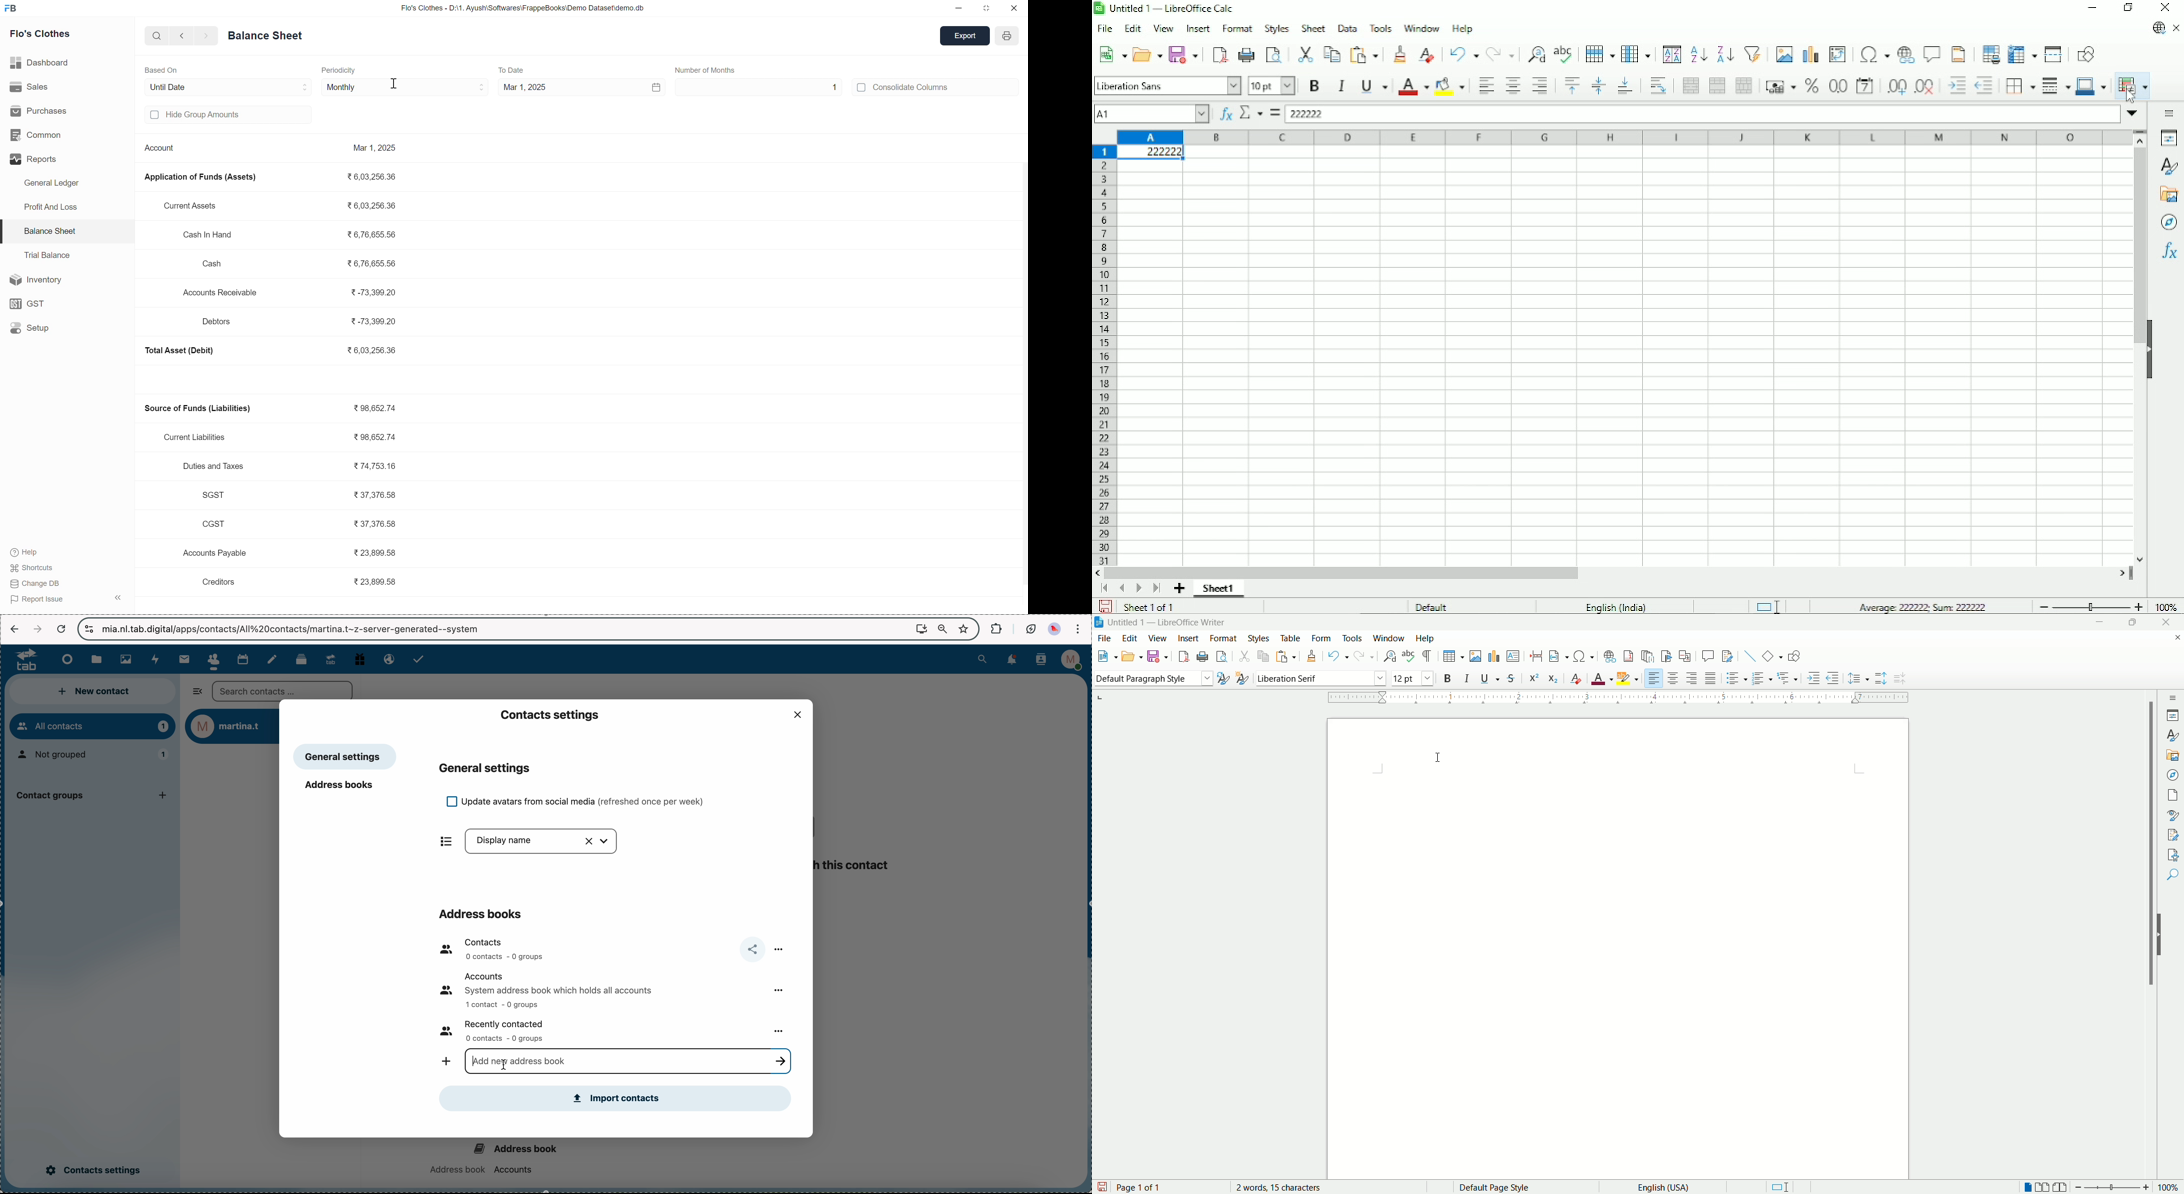 This screenshot has height=1204, width=2184. What do you see at coordinates (1864, 86) in the screenshot?
I see `Format as date` at bounding box center [1864, 86].